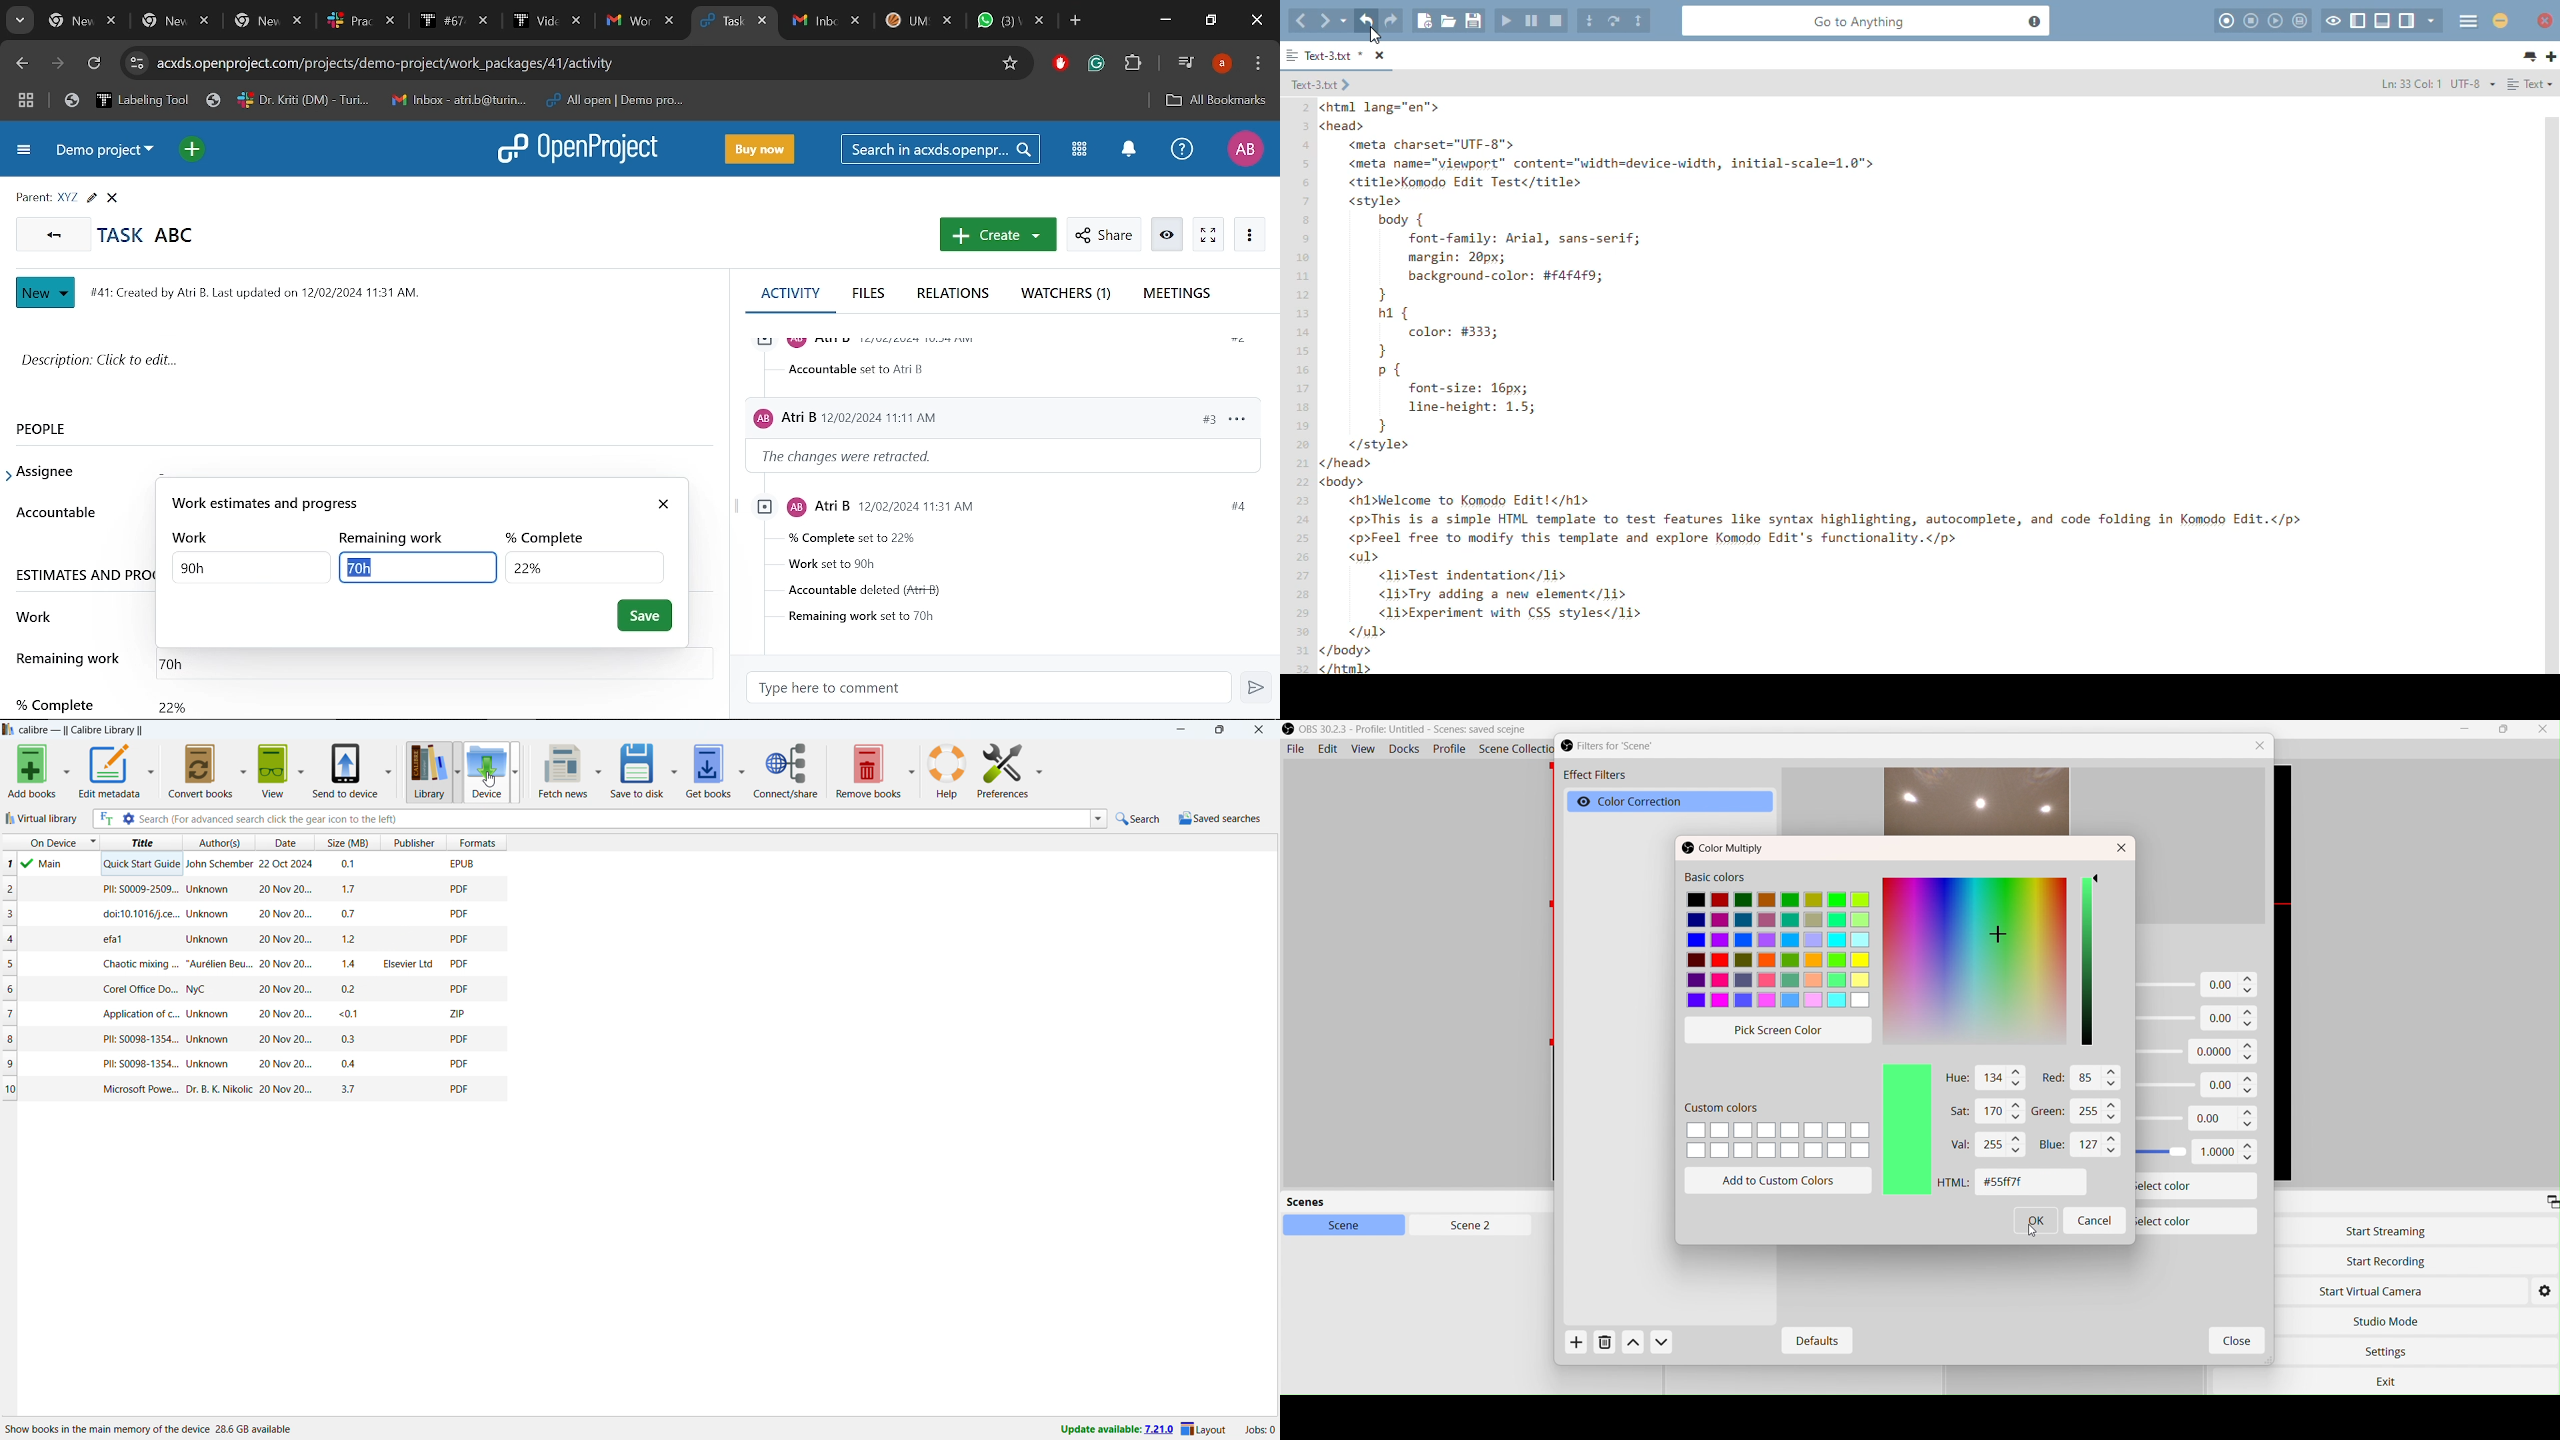 Image resolution: width=2576 pixels, height=1456 pixels. Describe the element at coordinates (1605, 1346) in the screenshot. I see `Delete` at that location.